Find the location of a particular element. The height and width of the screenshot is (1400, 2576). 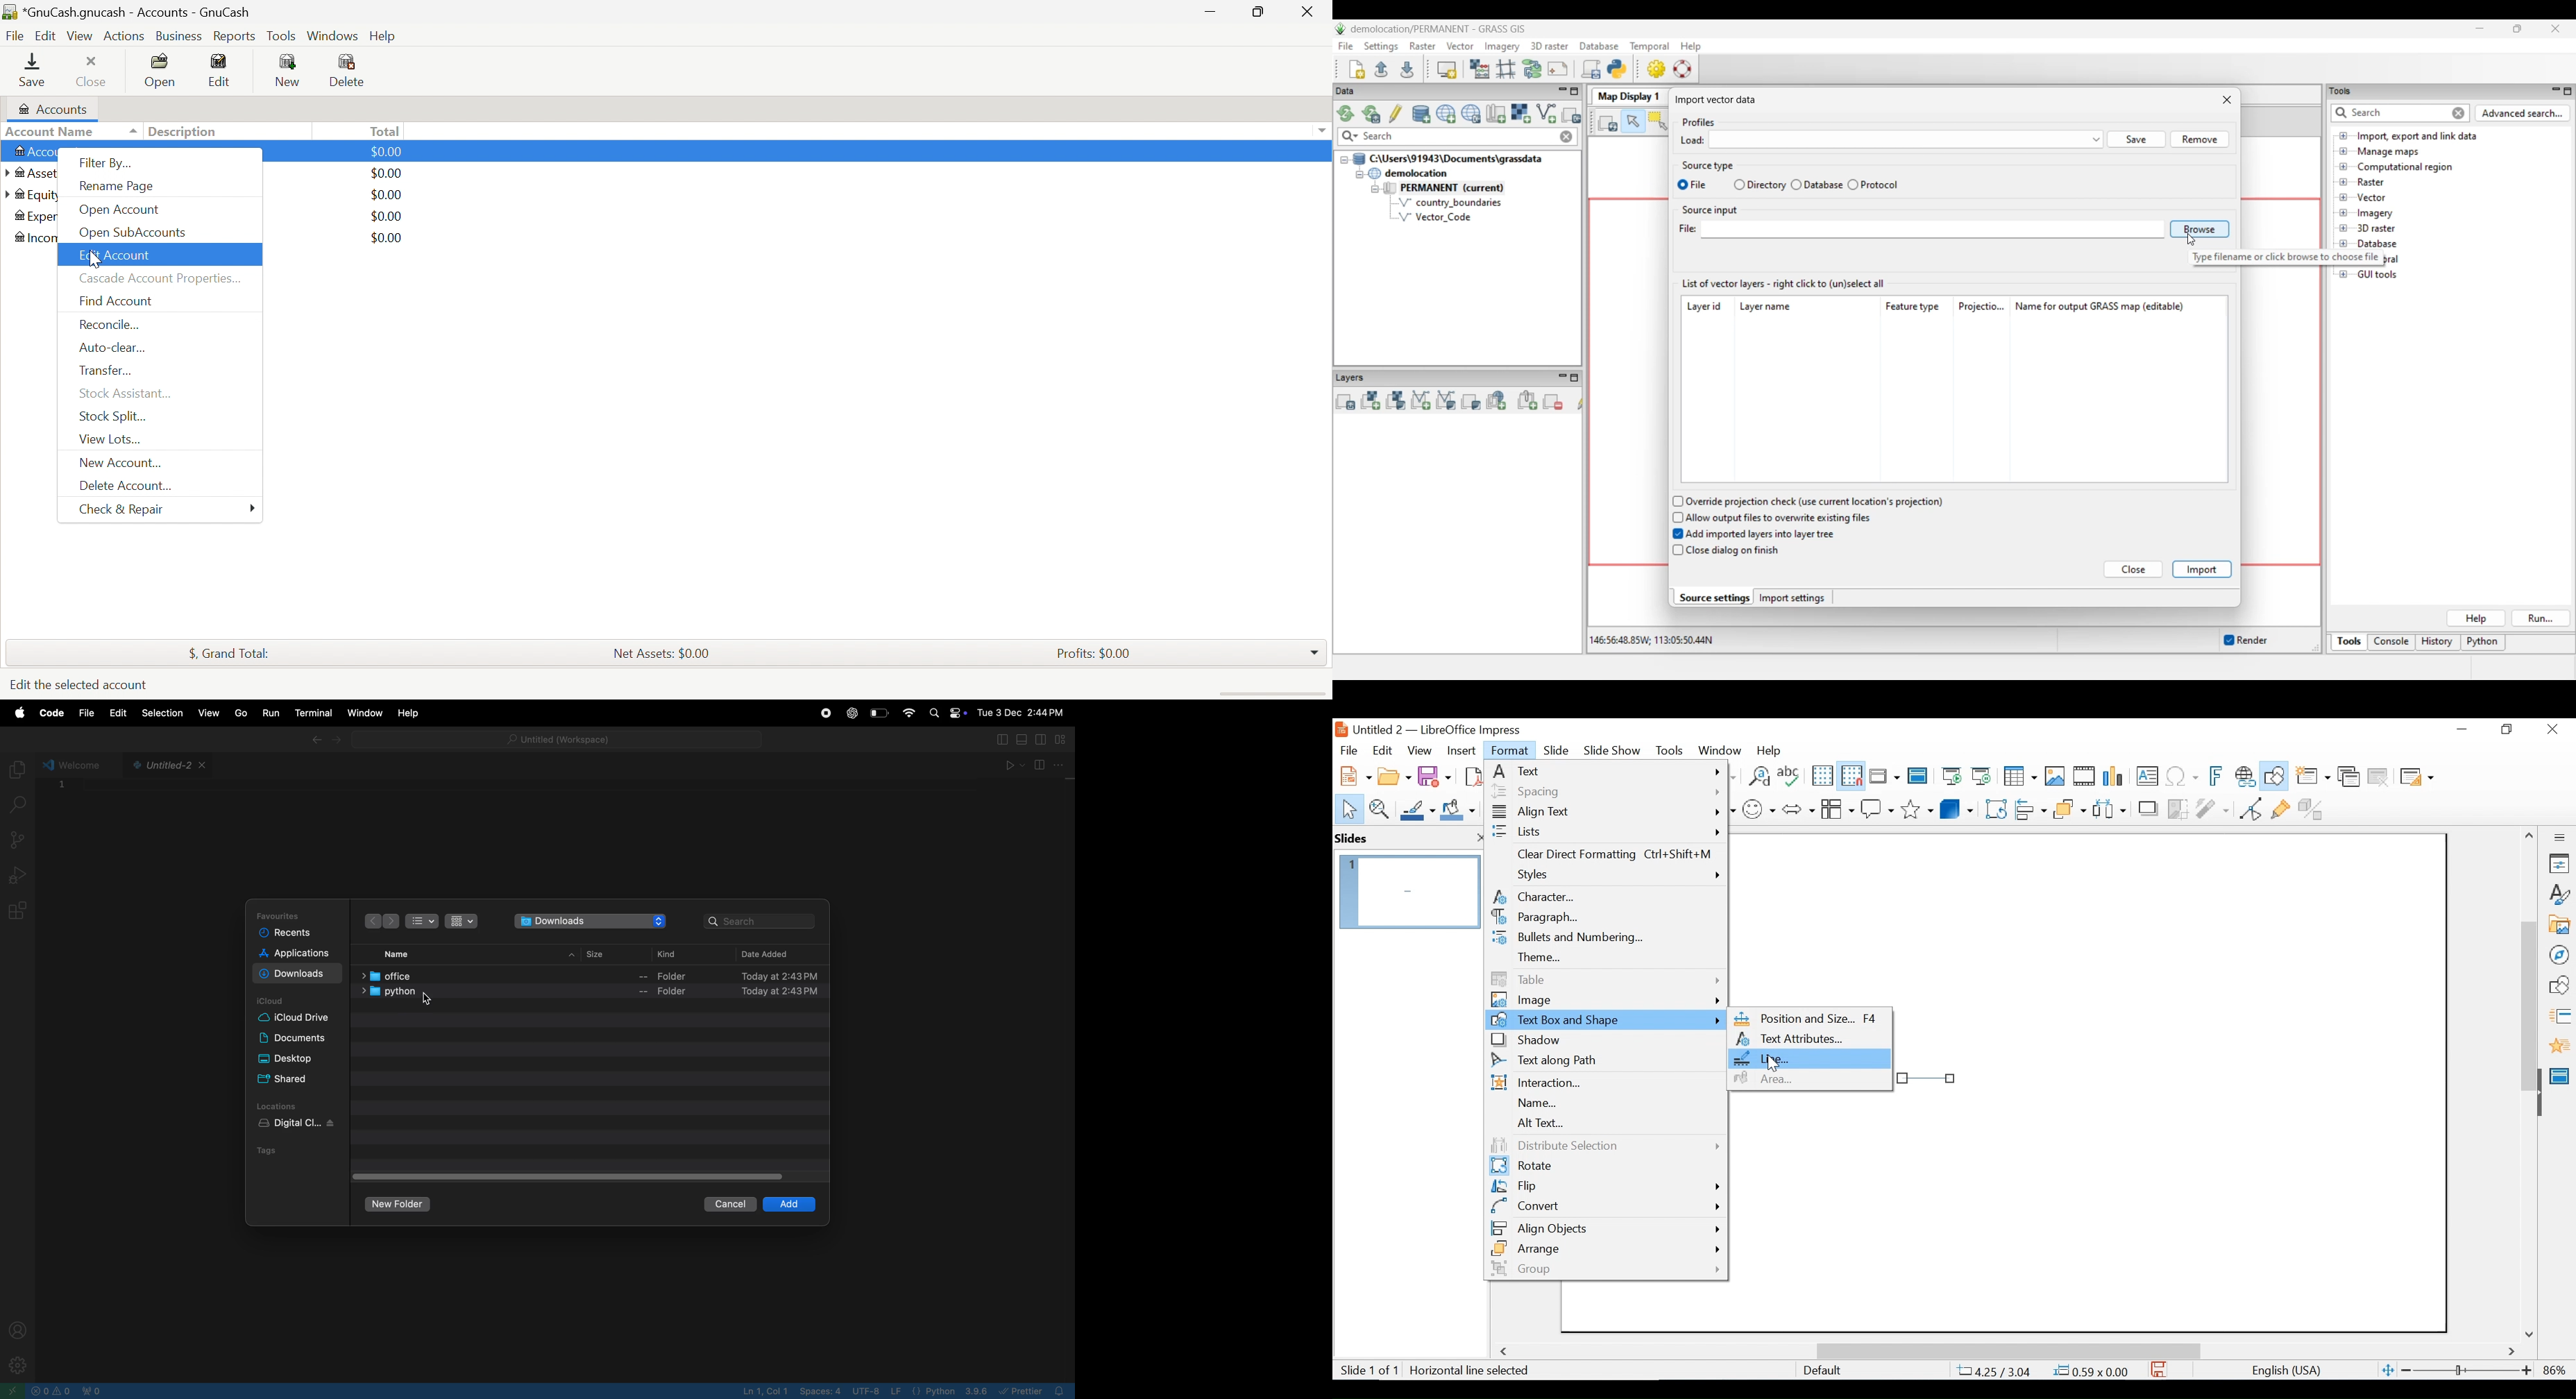

shared is located at coordinates (293, 1080).